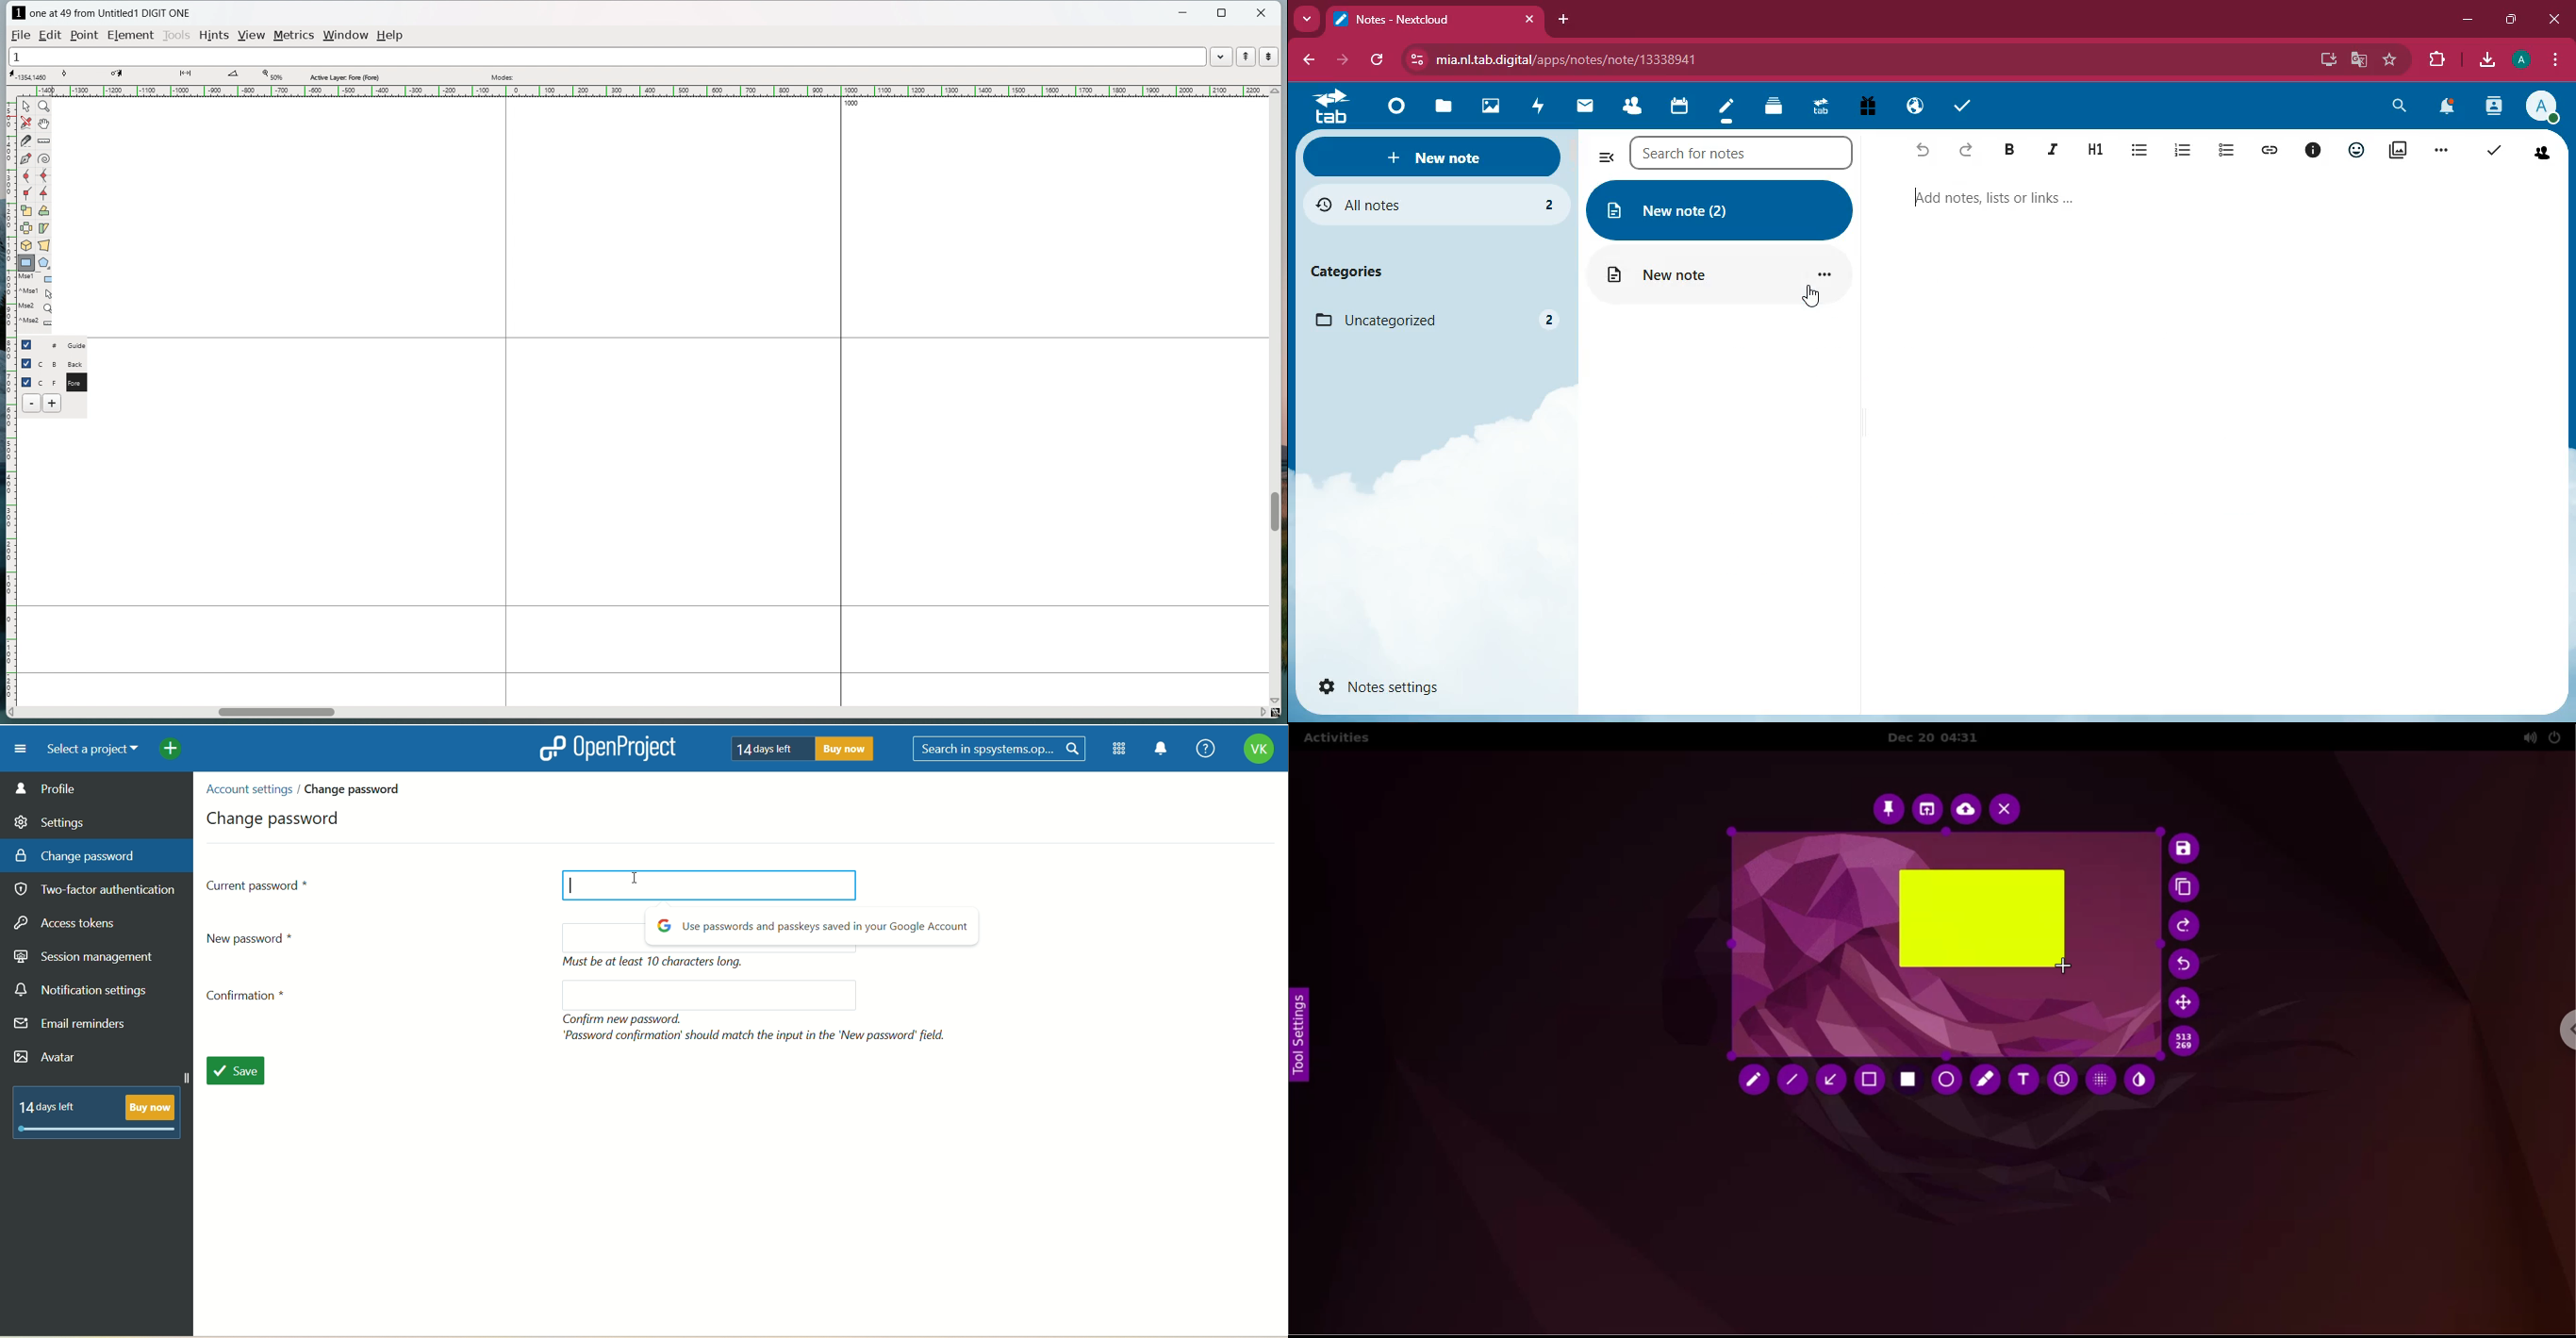 This screenshot has width=2576, height=1344. What do you see at coordinates (130, 35) in the screenshot?
I see `element` at bounding box center [130, 35].